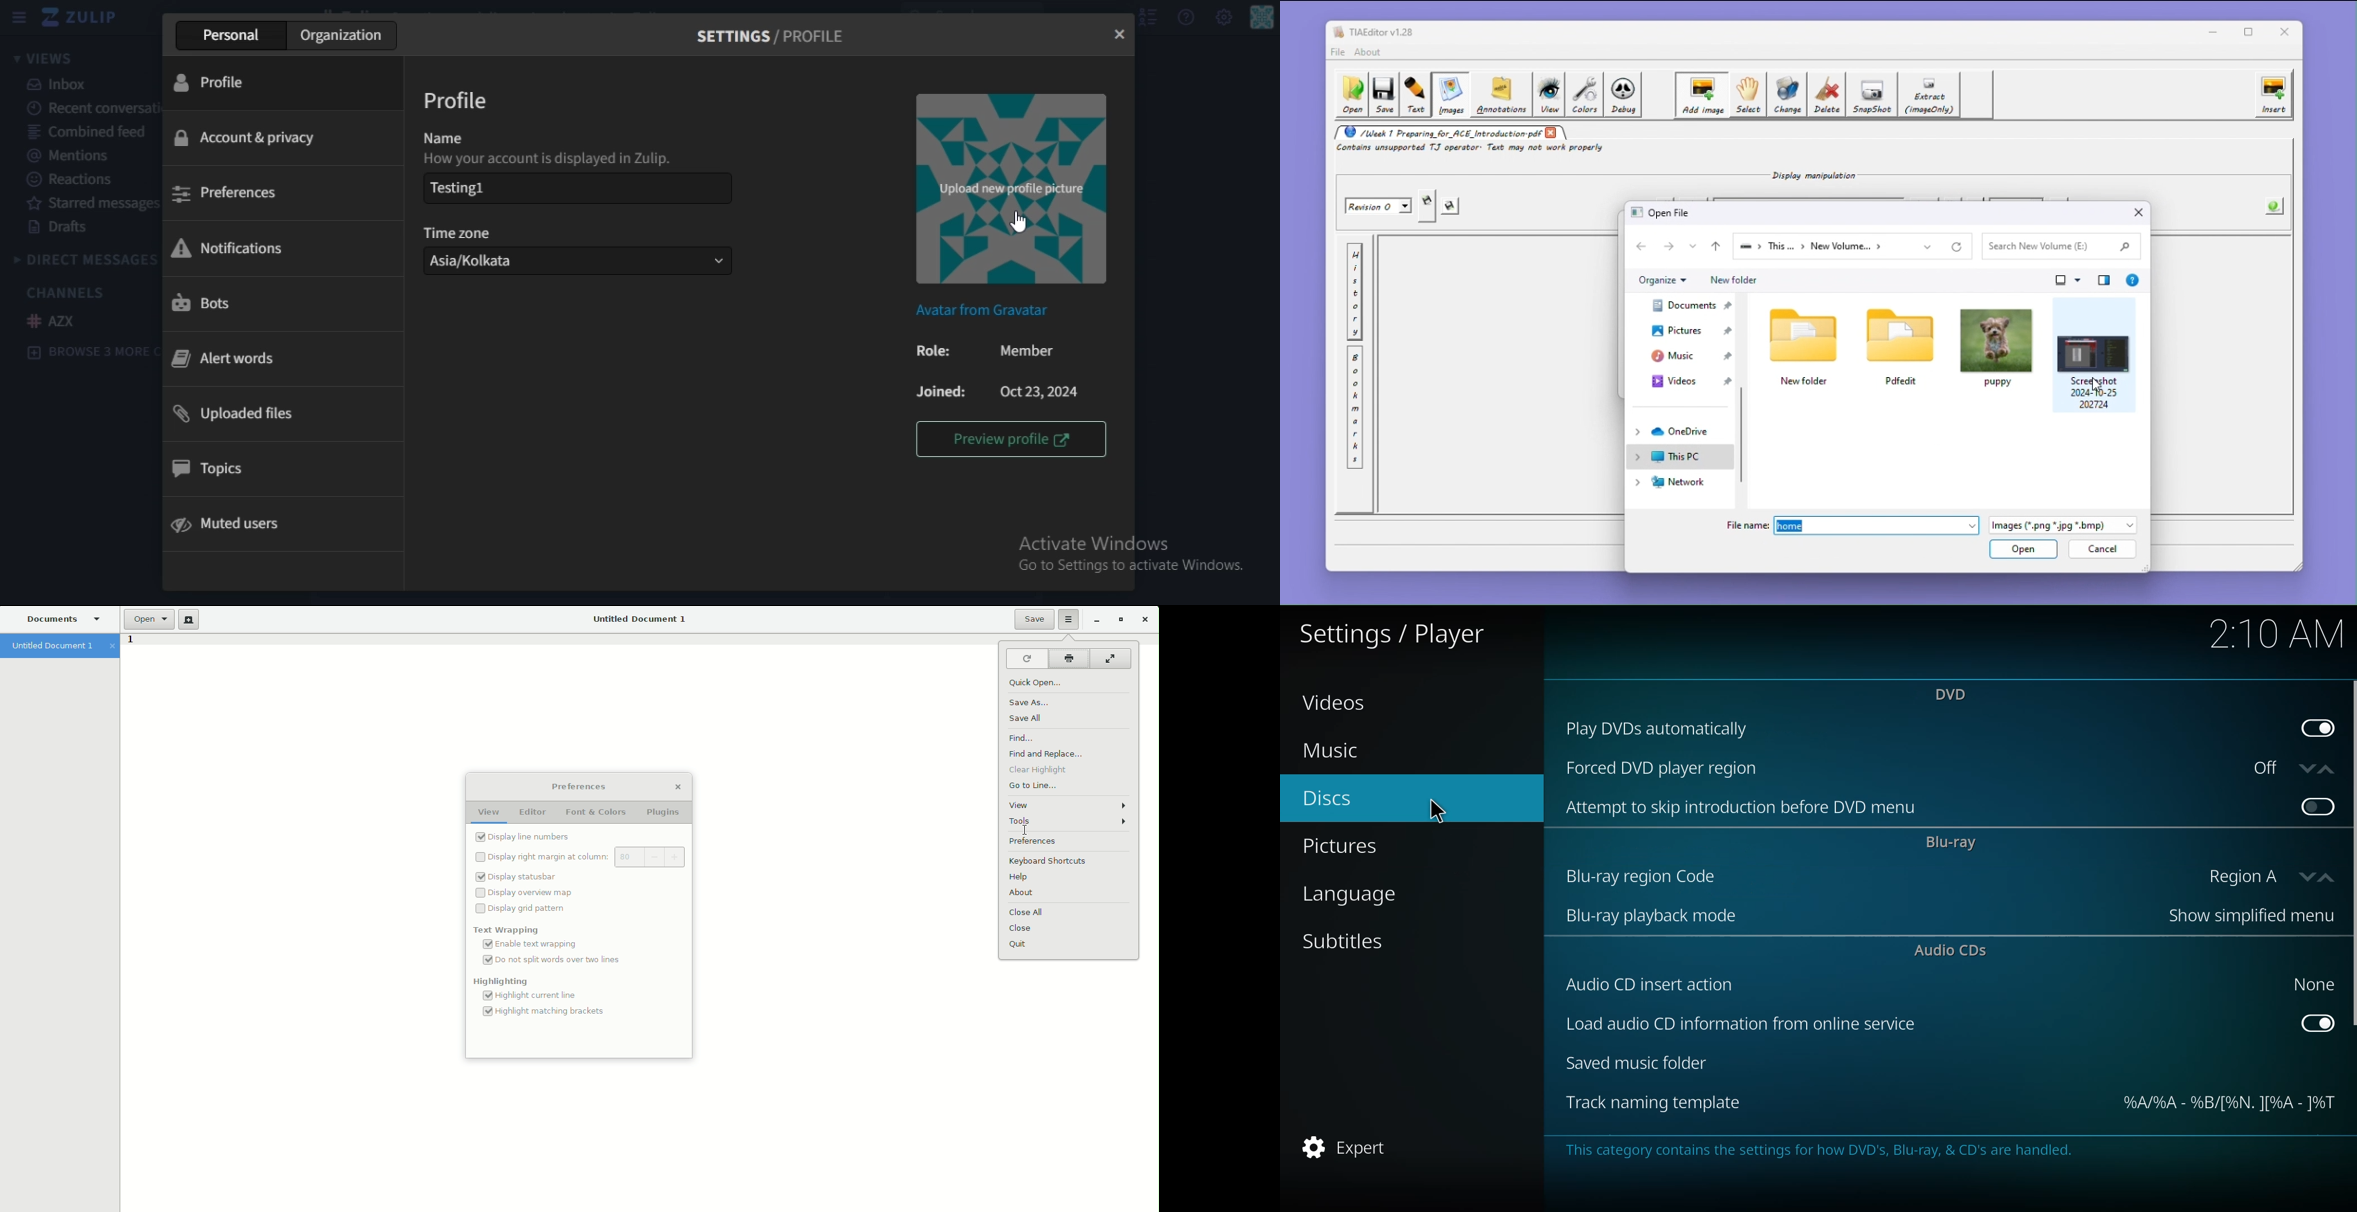  Describe the element at coordinates (1040, 770) in the screenshot. I see `Clear highlight` at that location.